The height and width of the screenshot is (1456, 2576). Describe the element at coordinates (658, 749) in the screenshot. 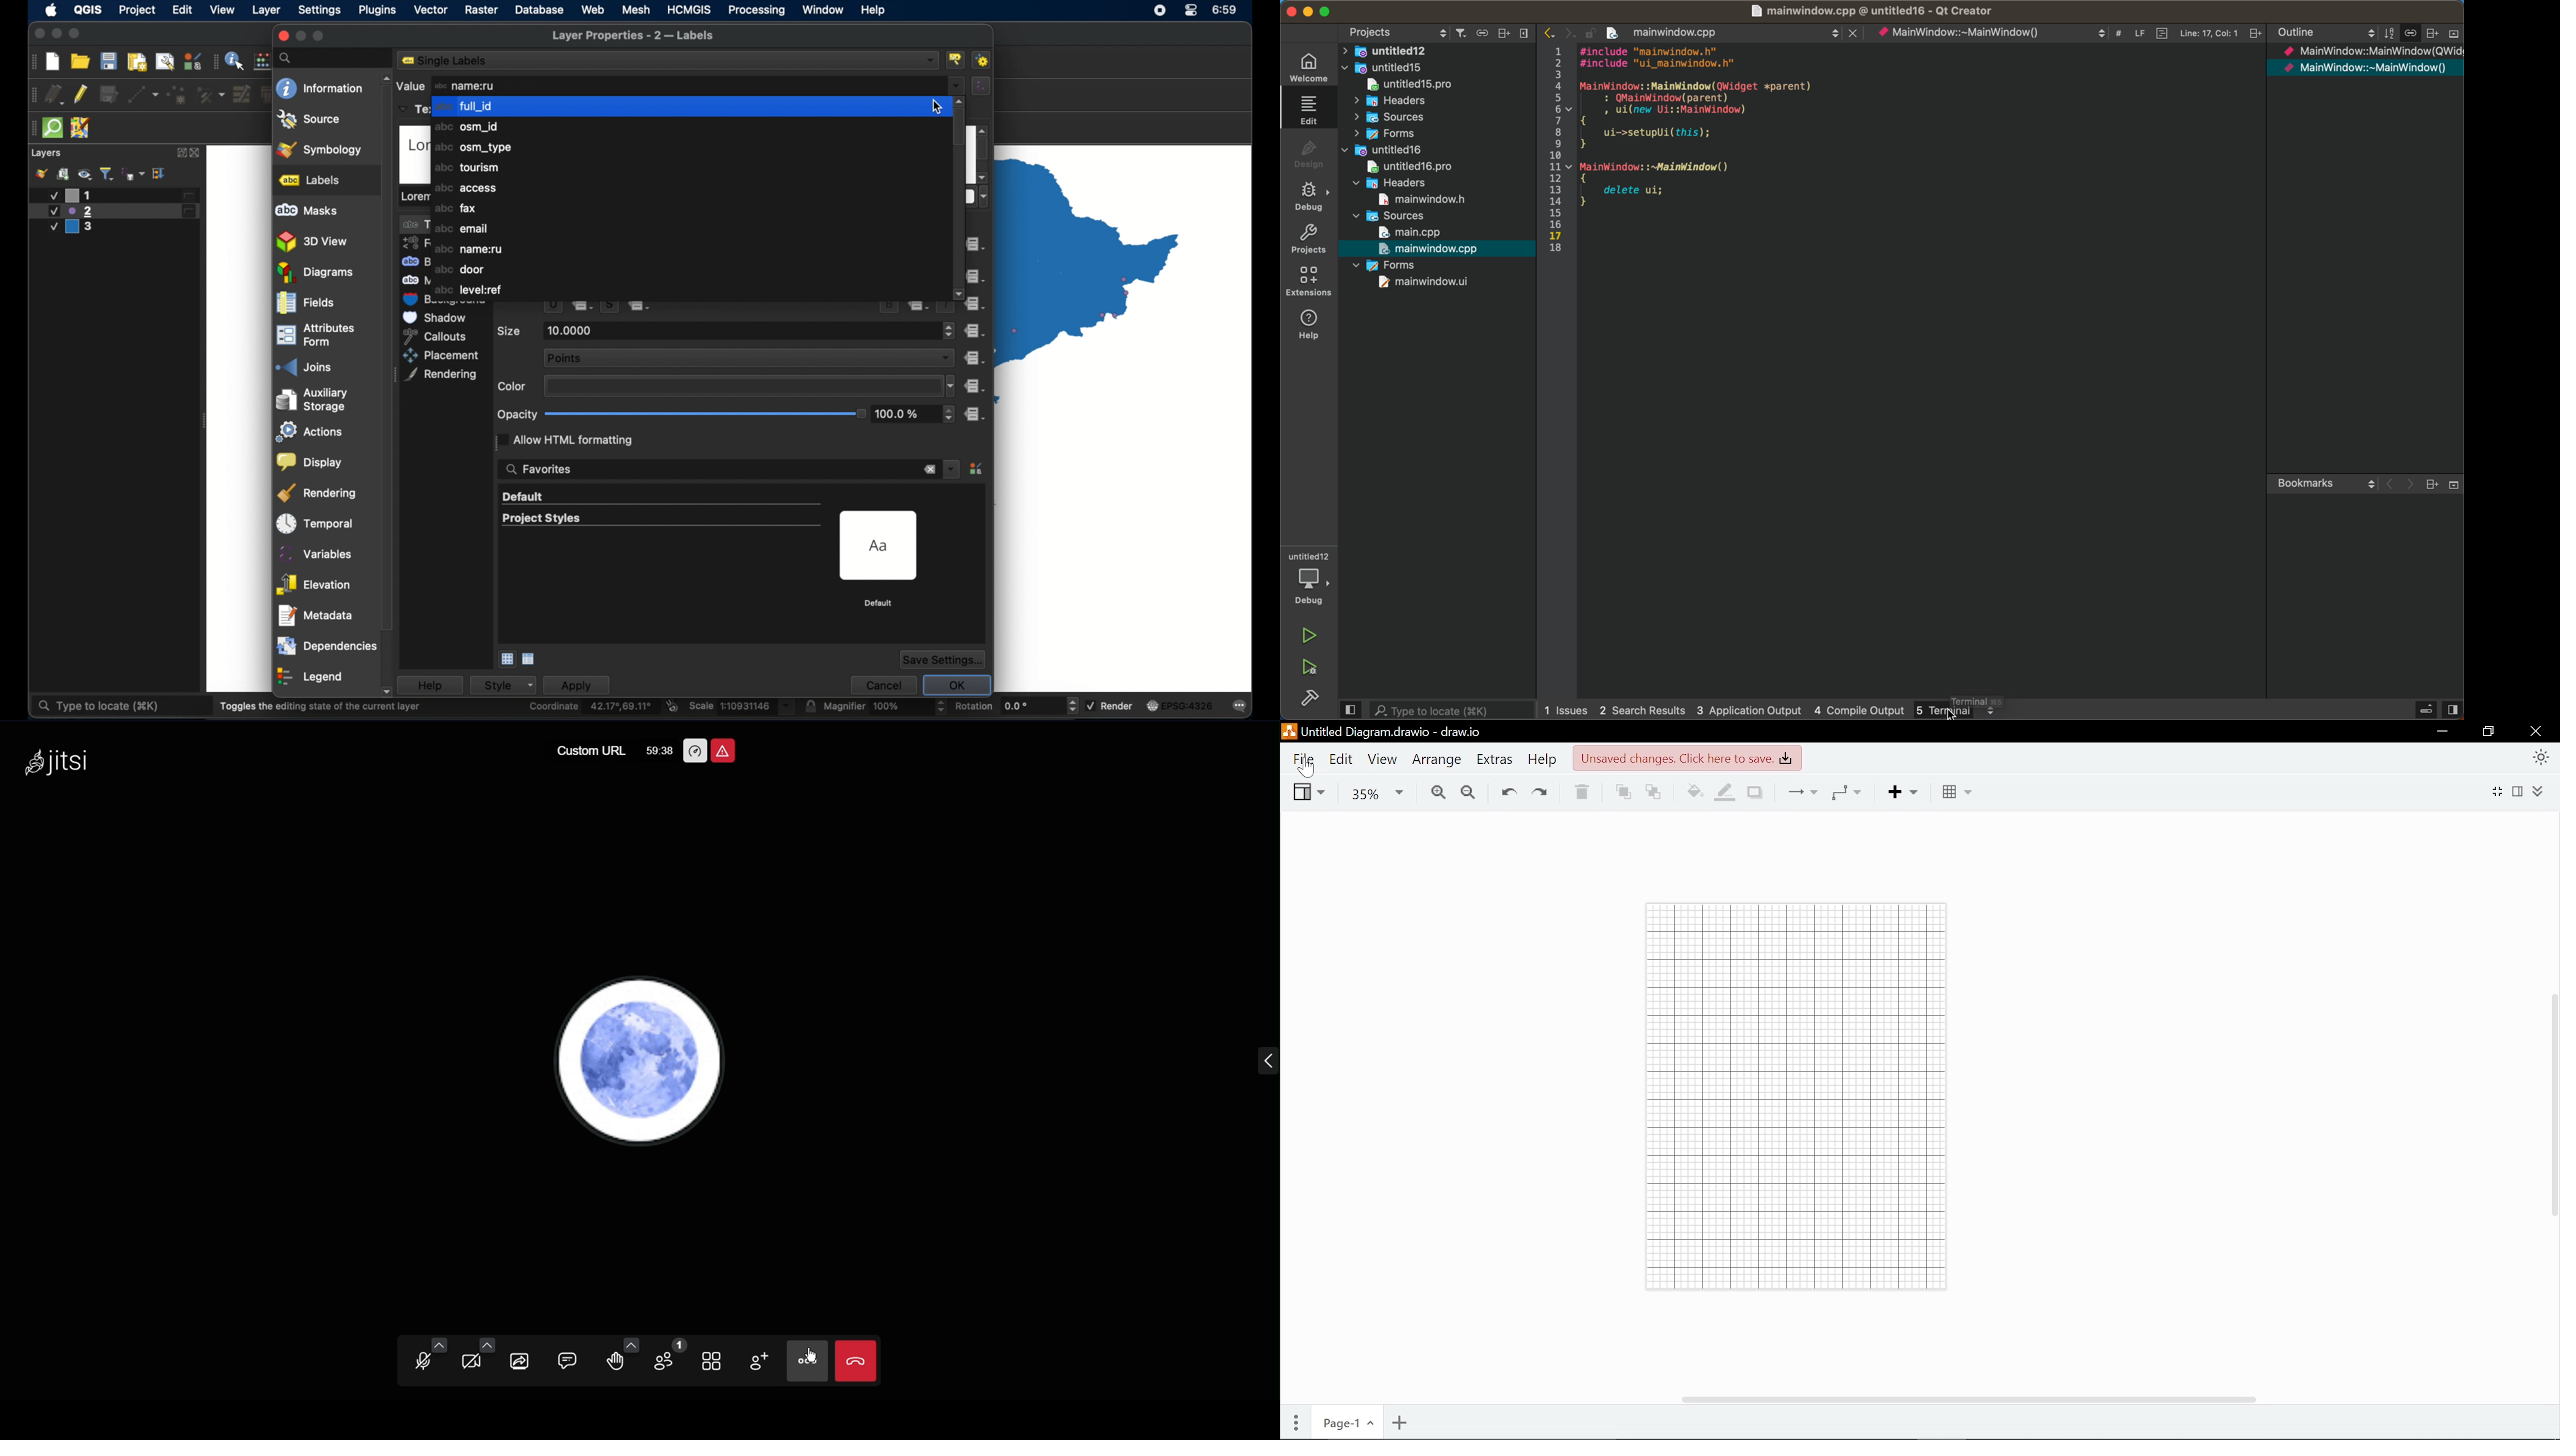

I see `59:38` at that location.